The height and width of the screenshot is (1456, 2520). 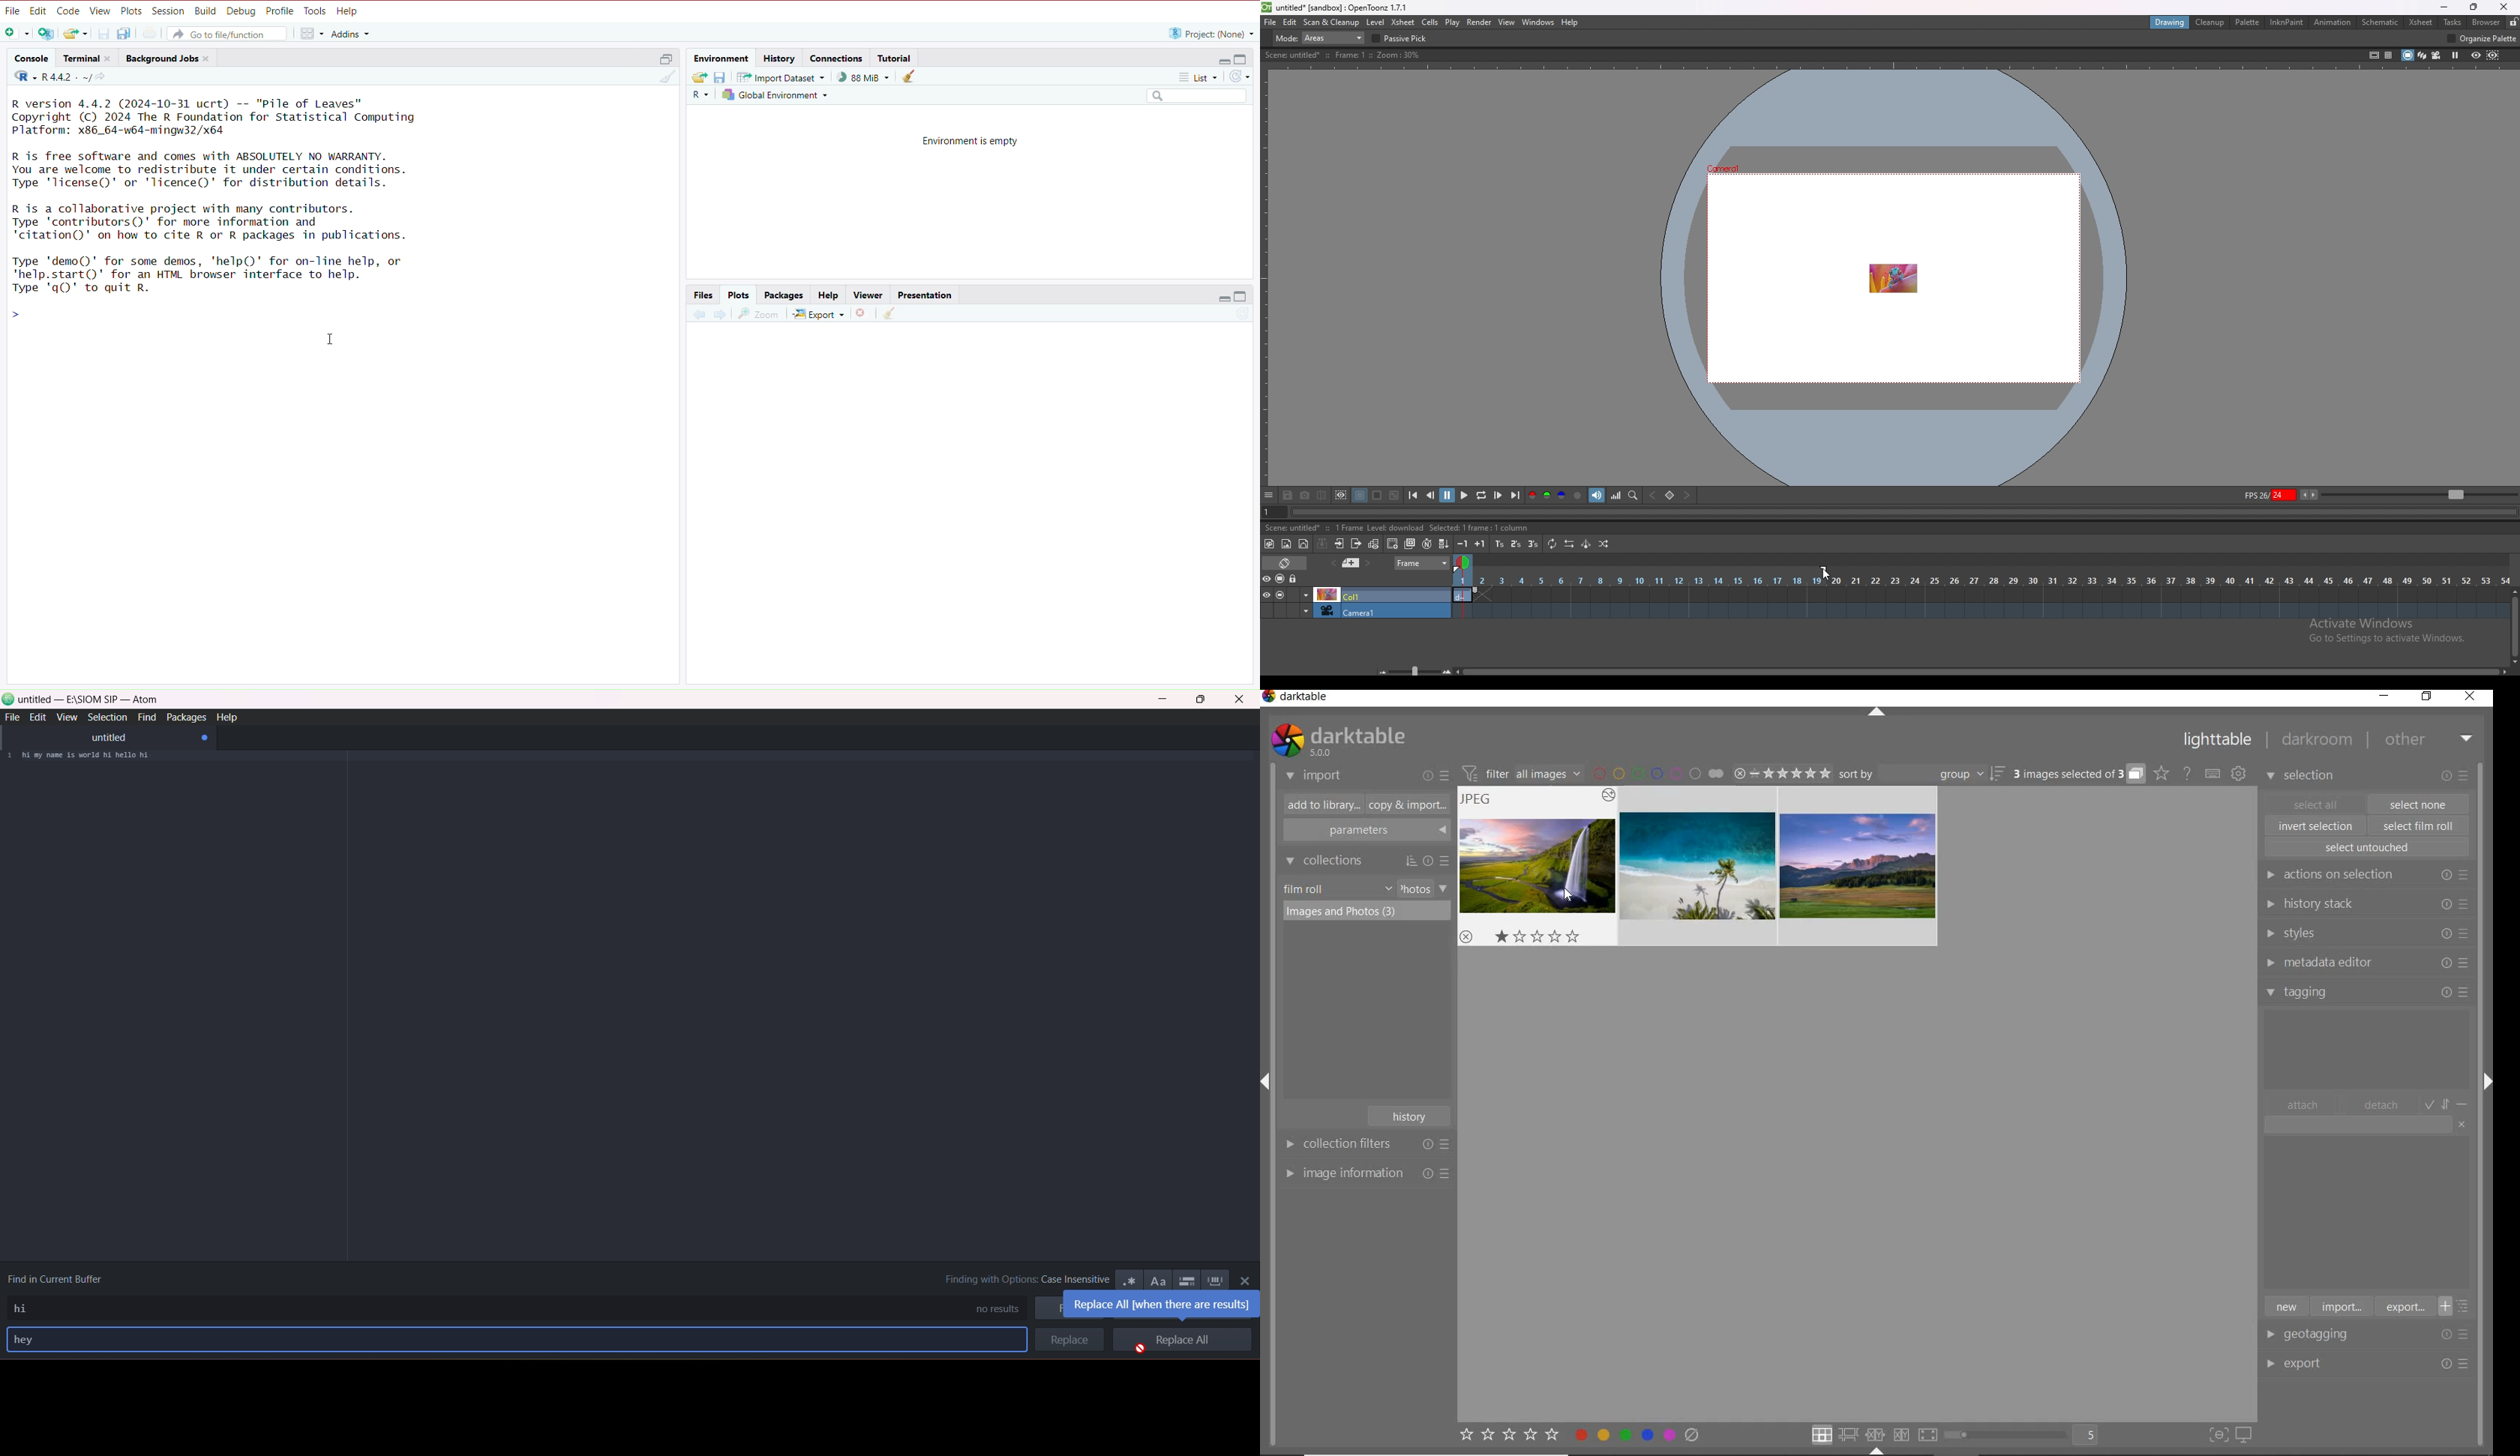 What do you see at coordinates (2332, 23) in the screenshot?
I see `animation` at bounding box center [2332, 23].